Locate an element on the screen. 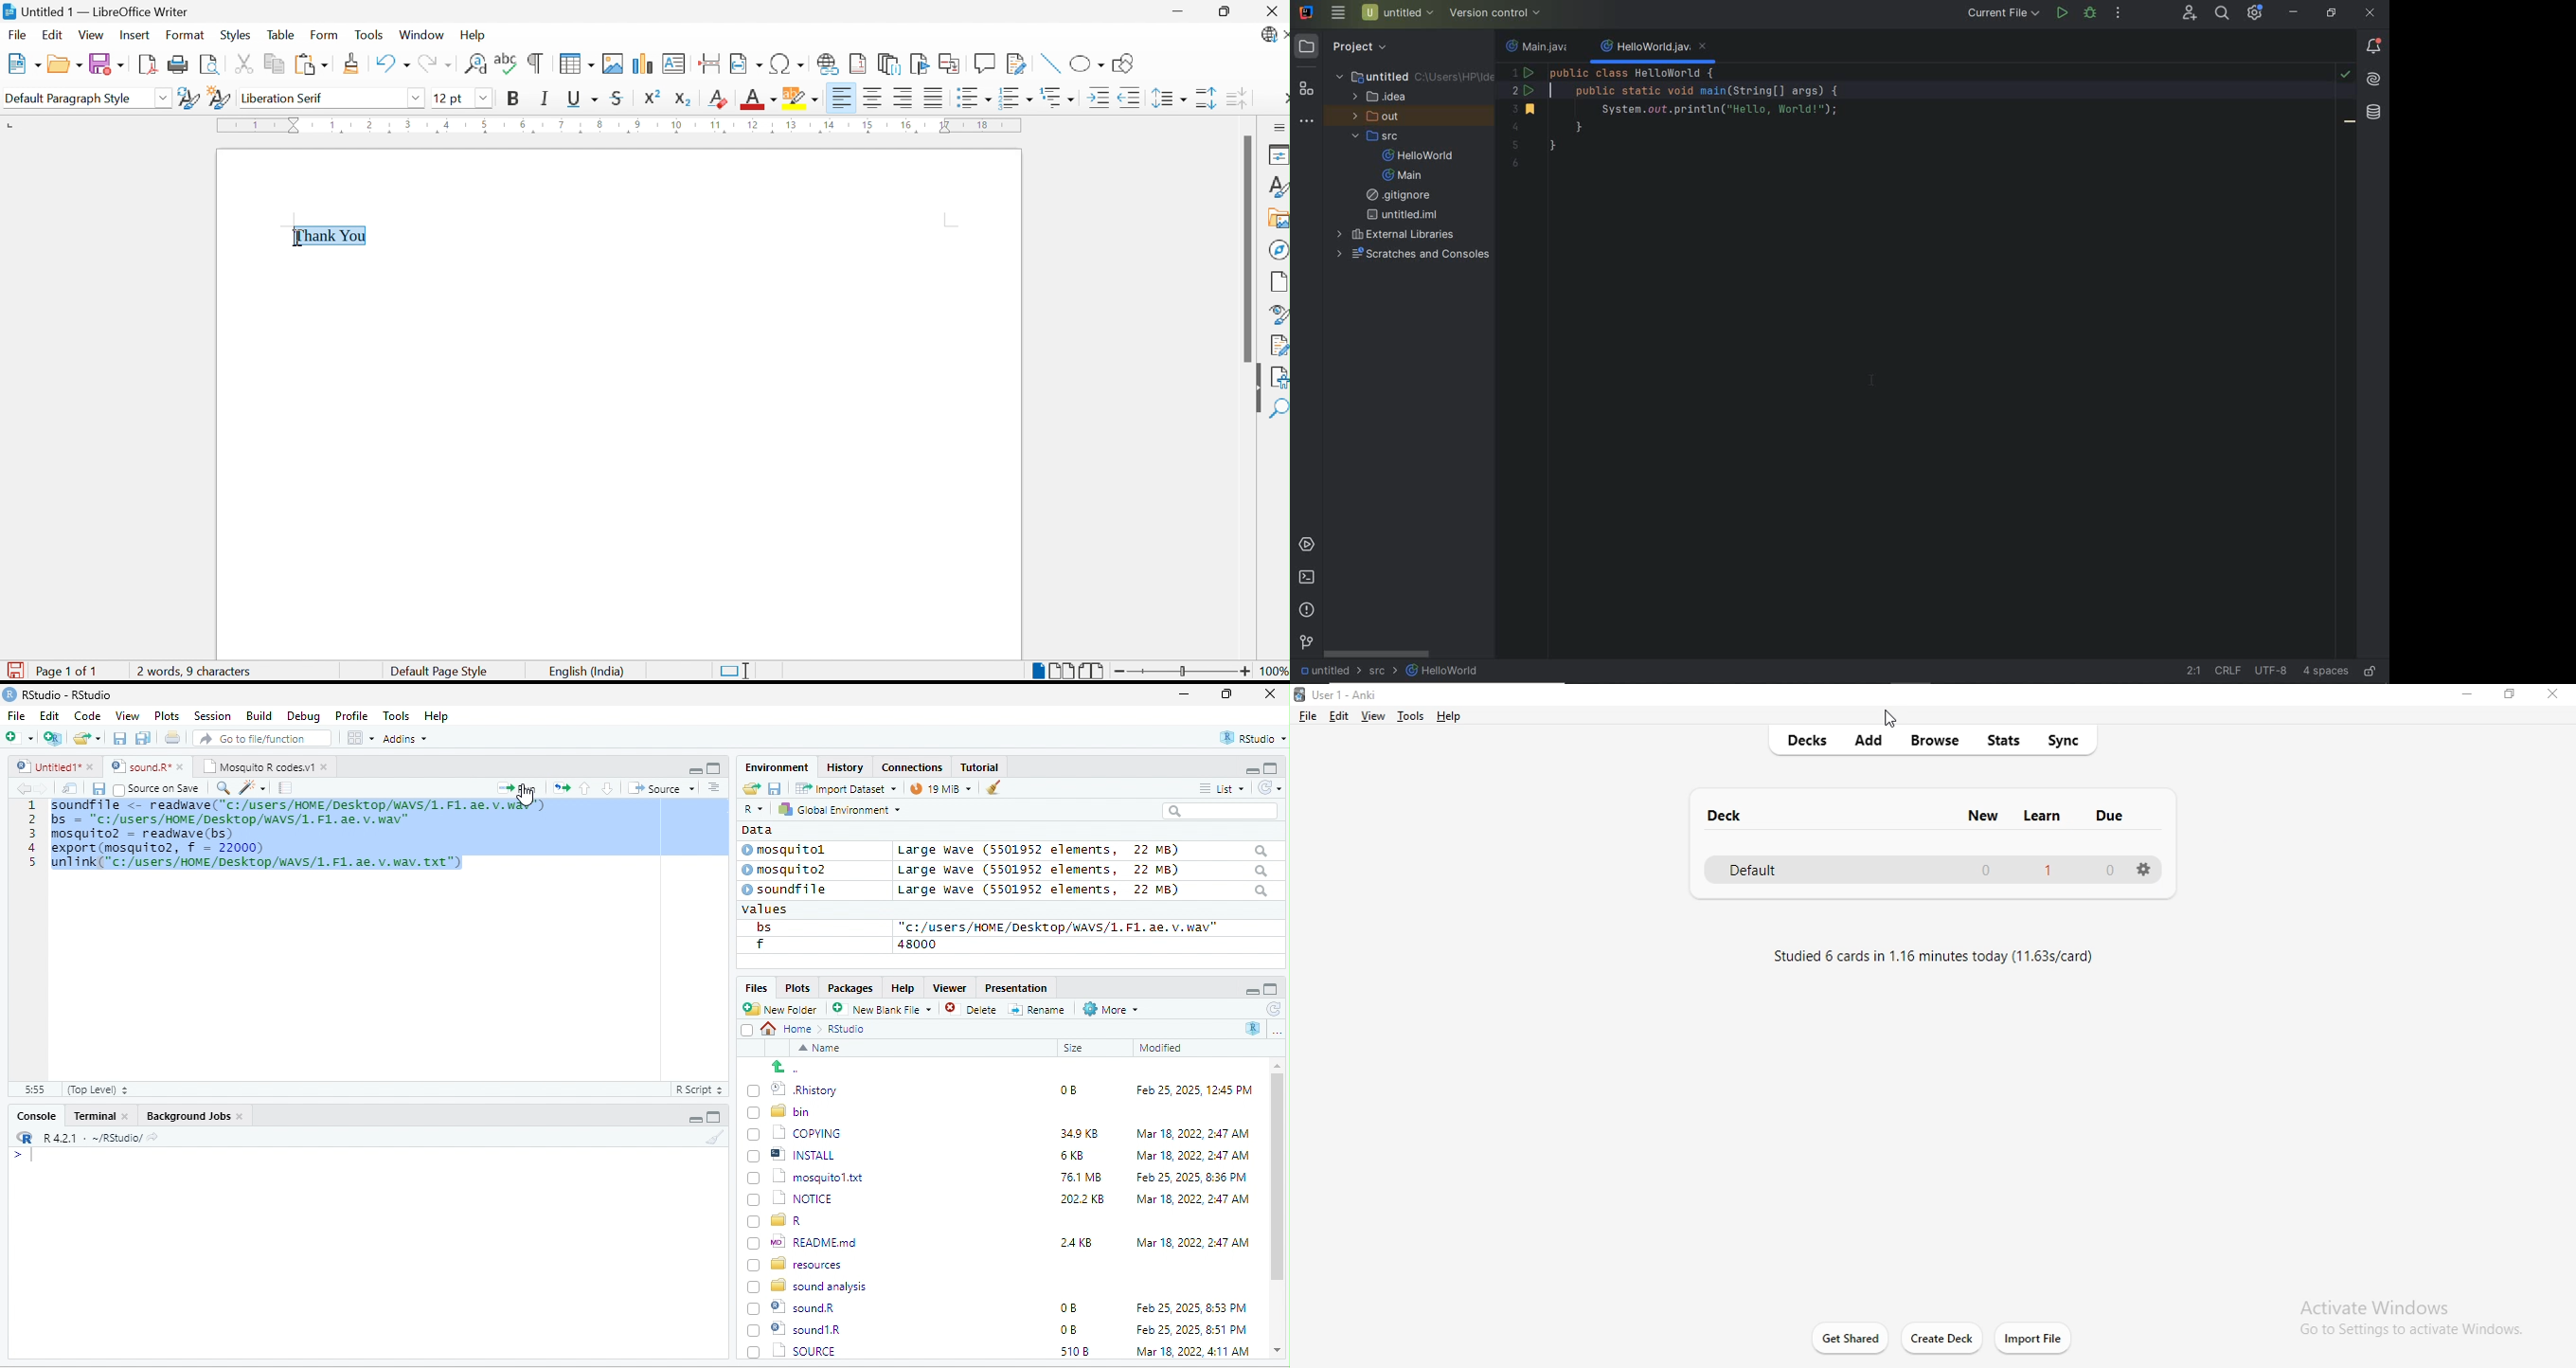 Image resolution: width=2576 pixels, height=1372 pixels. wo| READMEmd is located at coordinates (807, 1241).